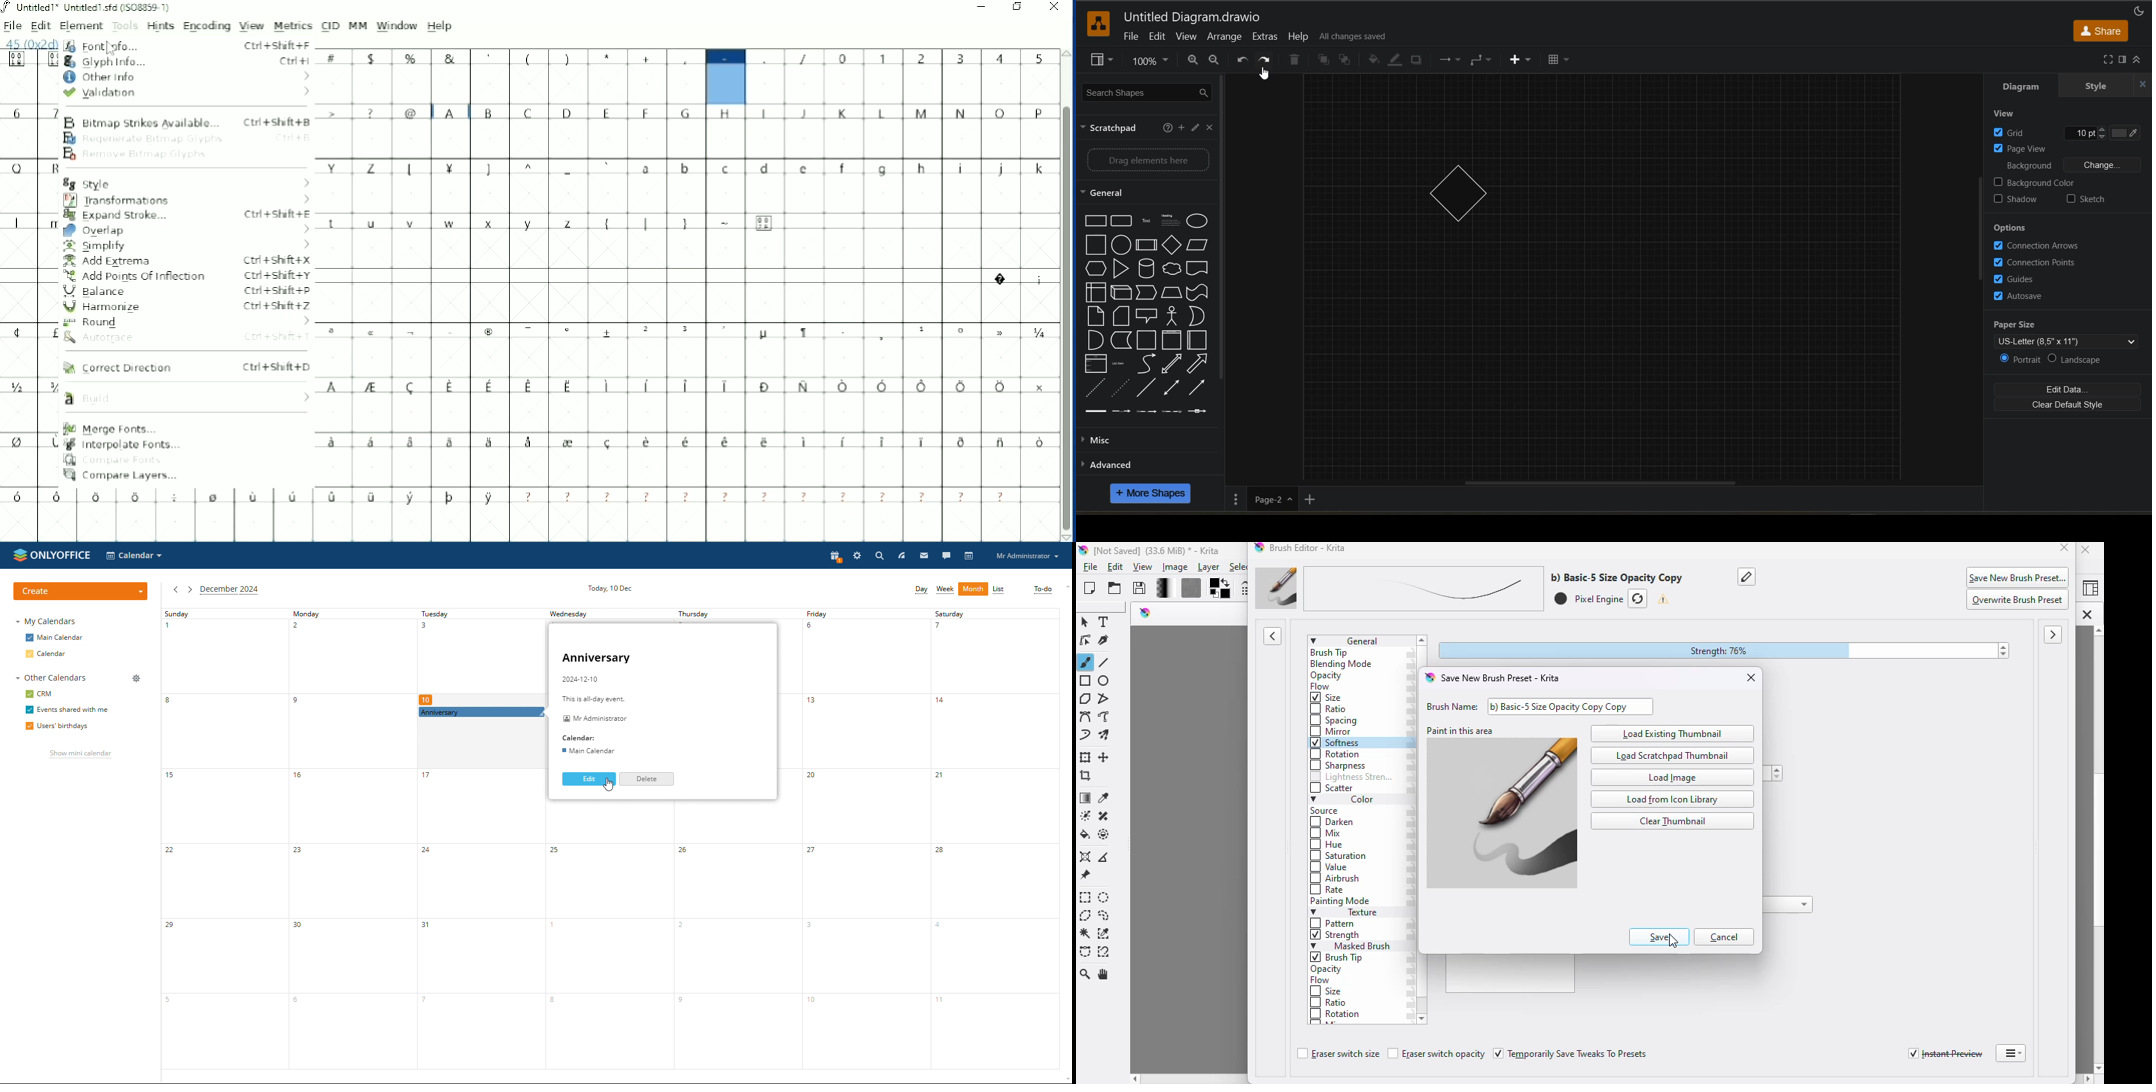  What do you see at coordinates (1095, 364) in the screenshot?
I see `list` at bounding box center [1095, 364].